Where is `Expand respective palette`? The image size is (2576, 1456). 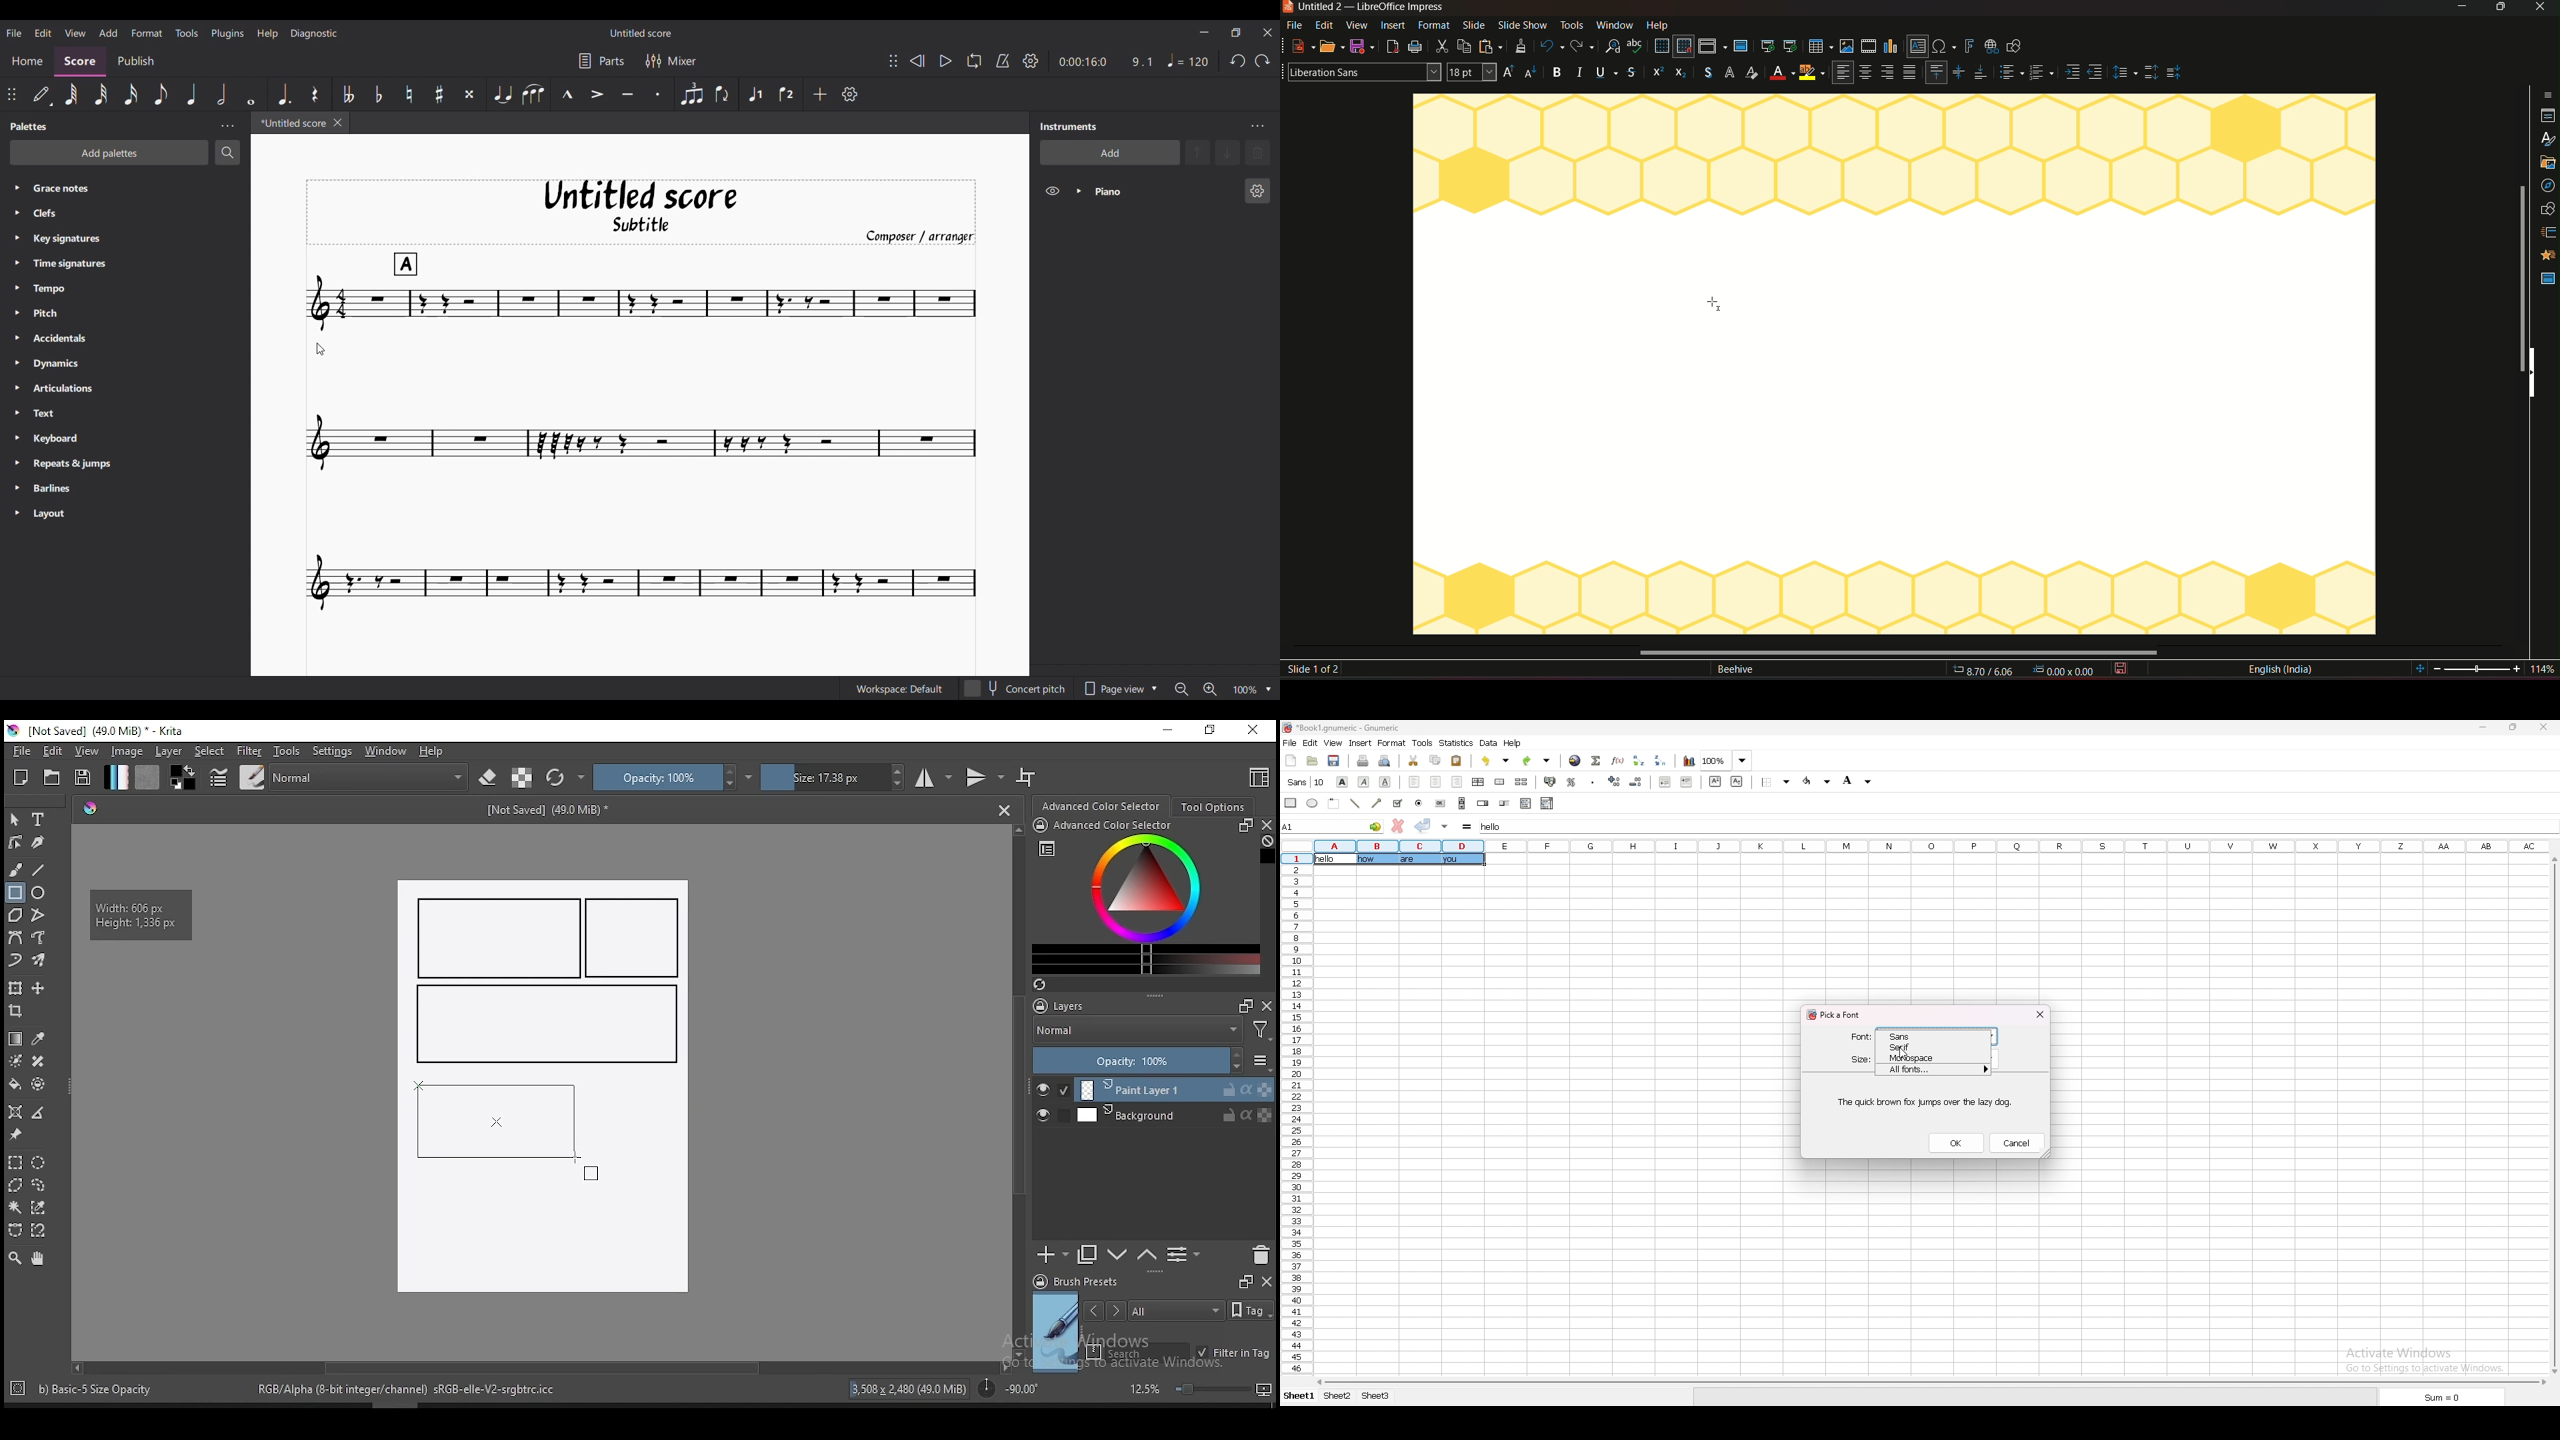
Expand respective palette is located at coordinates (12, 350).